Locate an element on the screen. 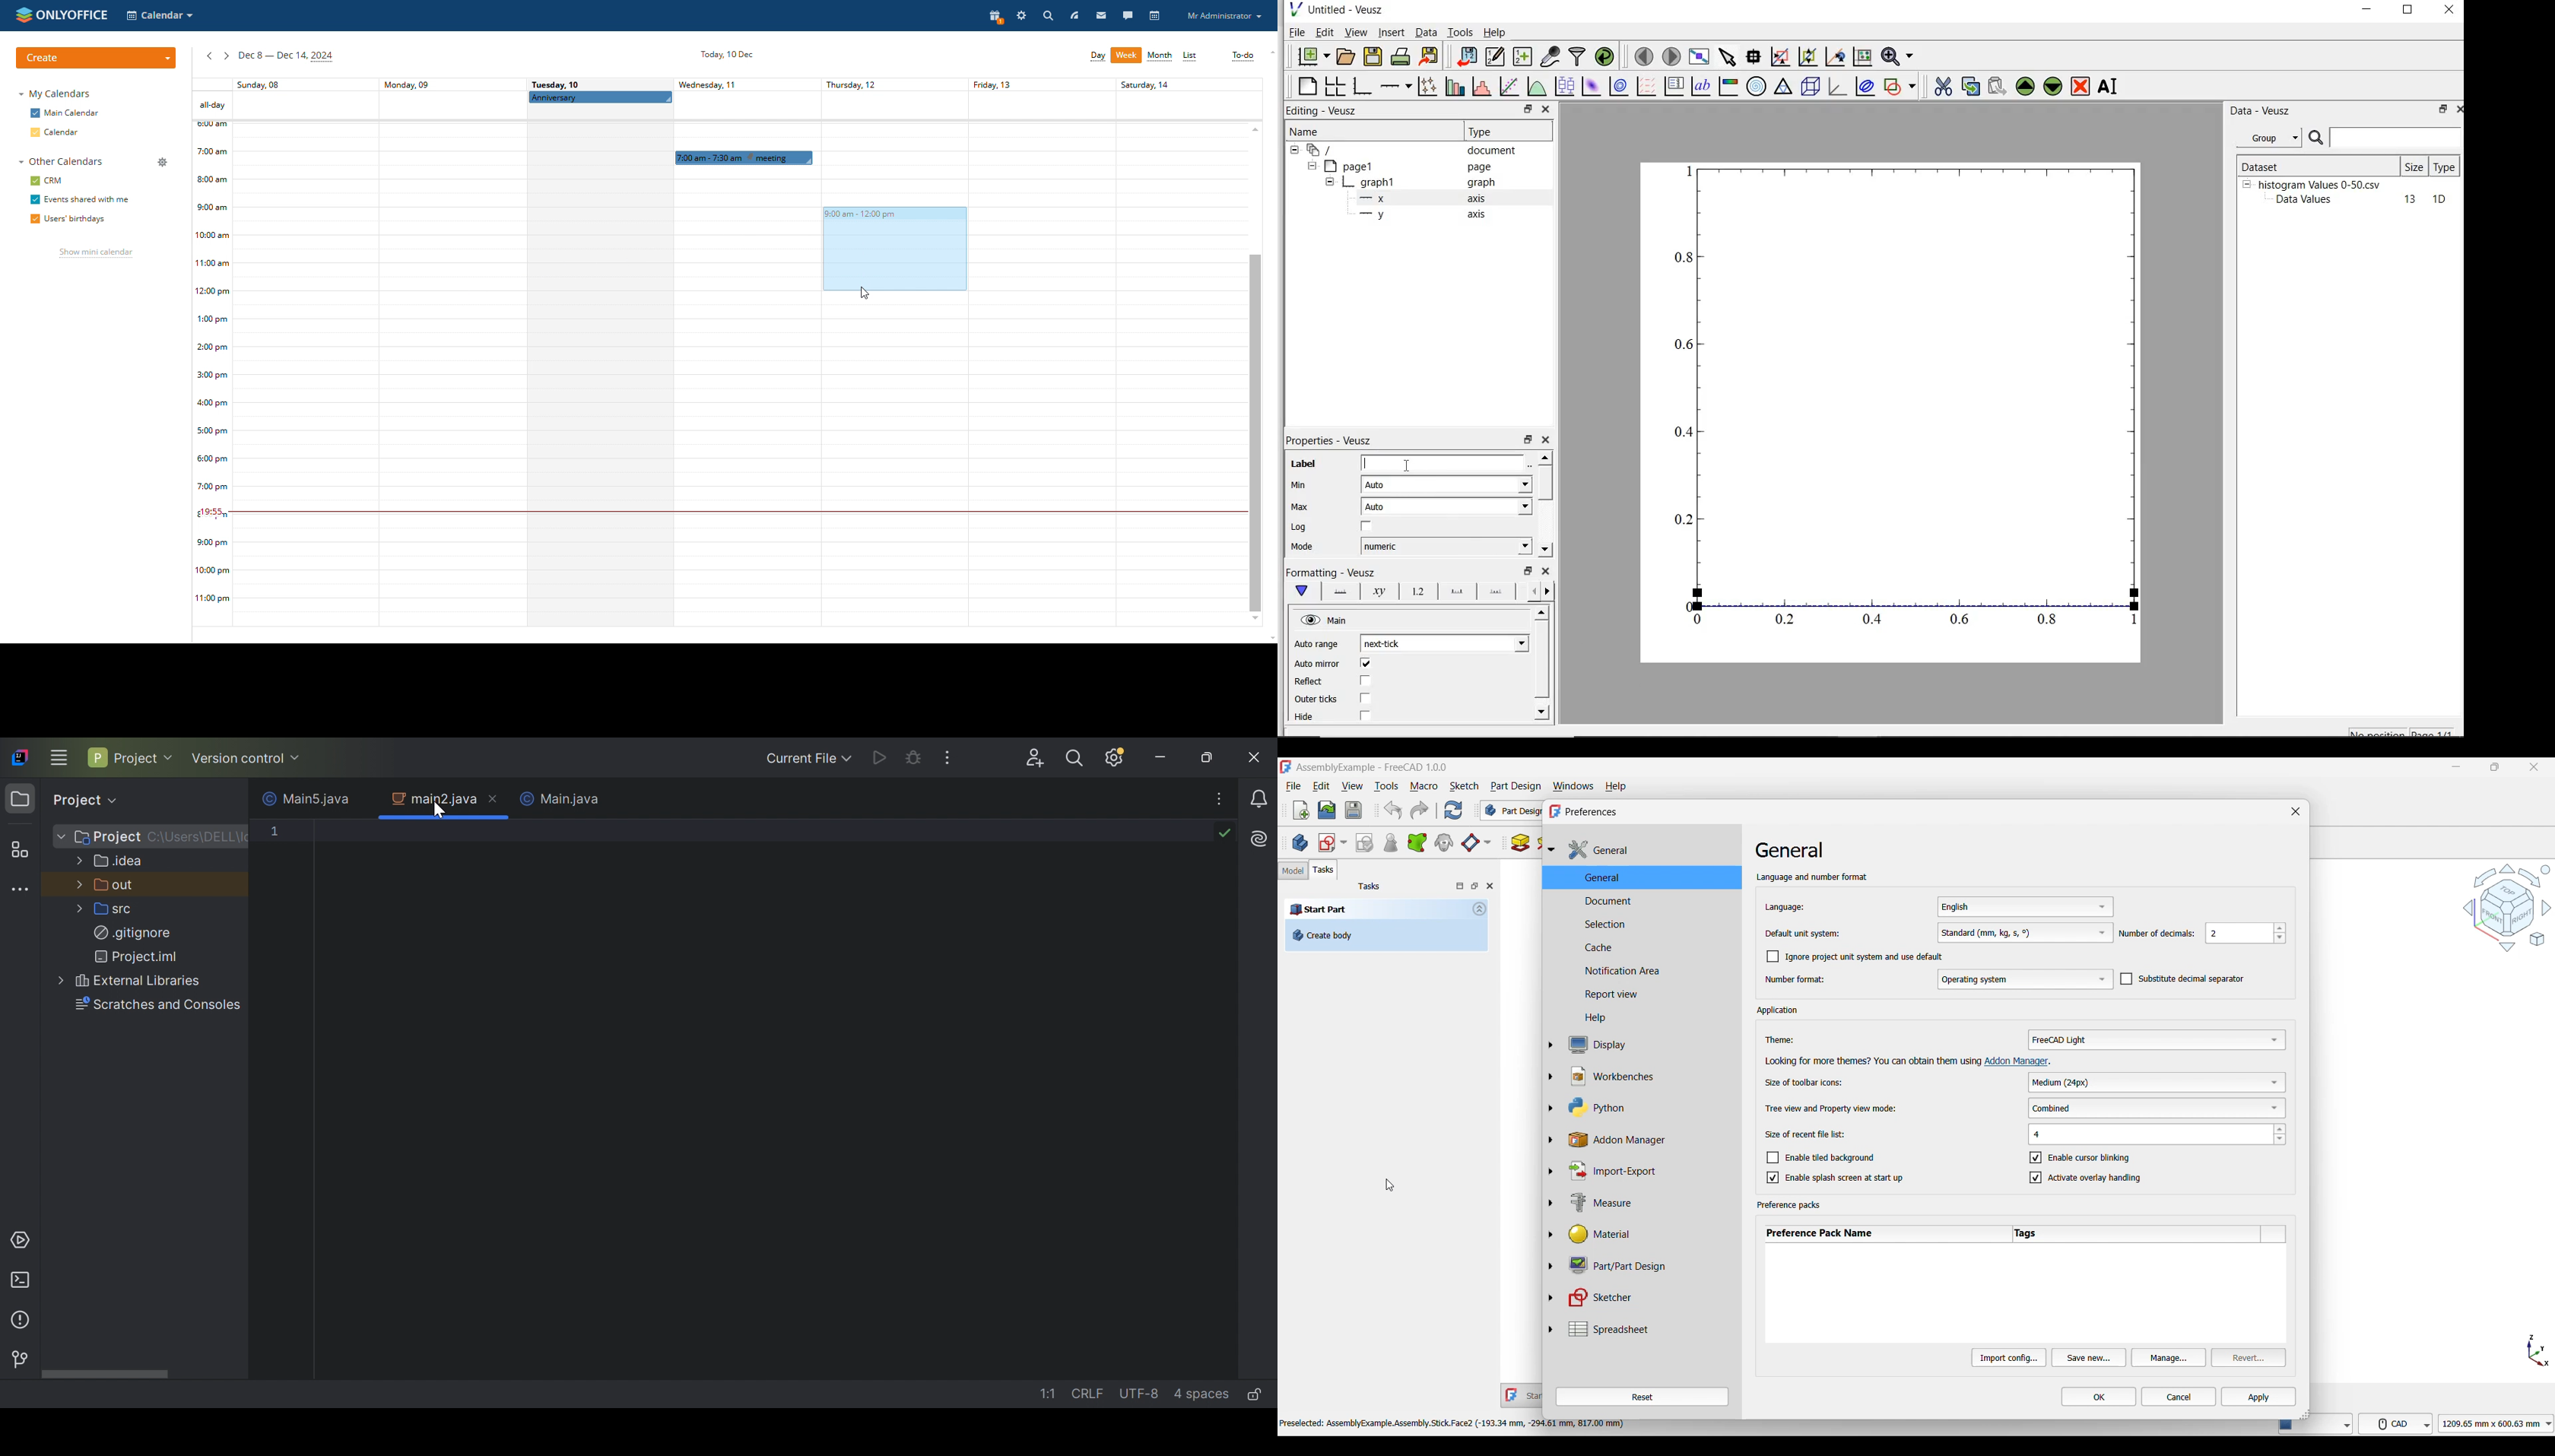  Display is located at coordinates (1647, 1045).